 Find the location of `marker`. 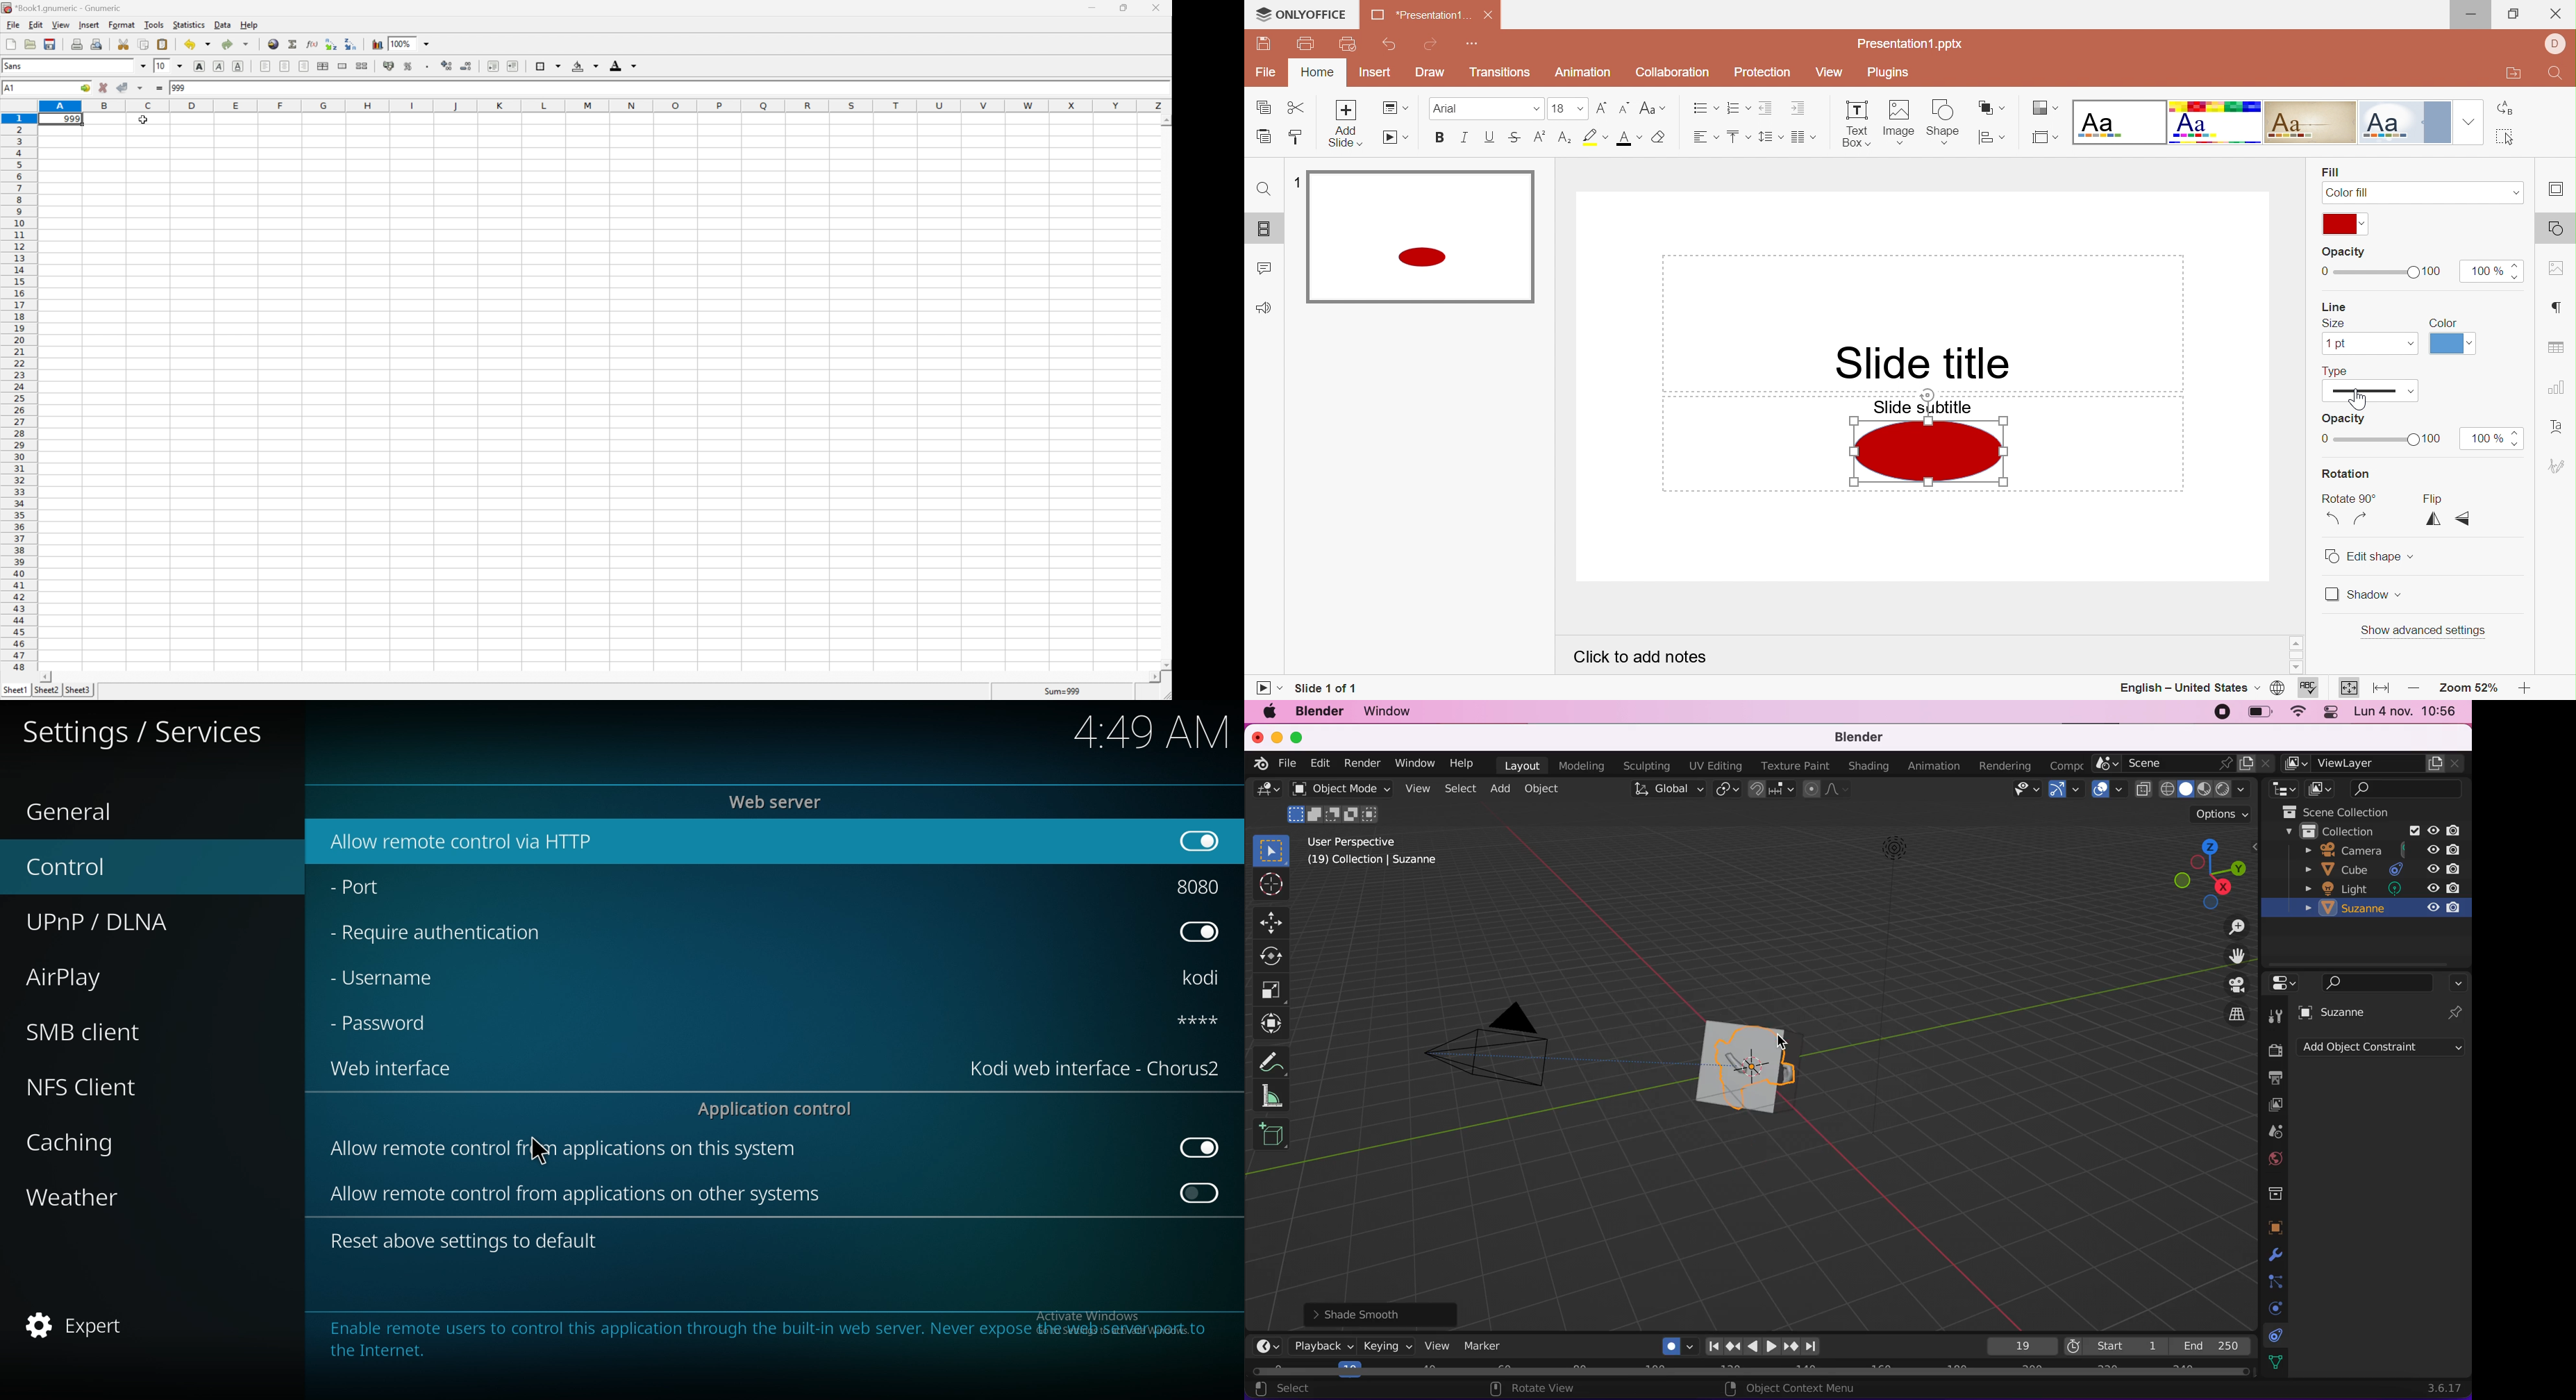

marker is located at coordinates (1491, 1344).